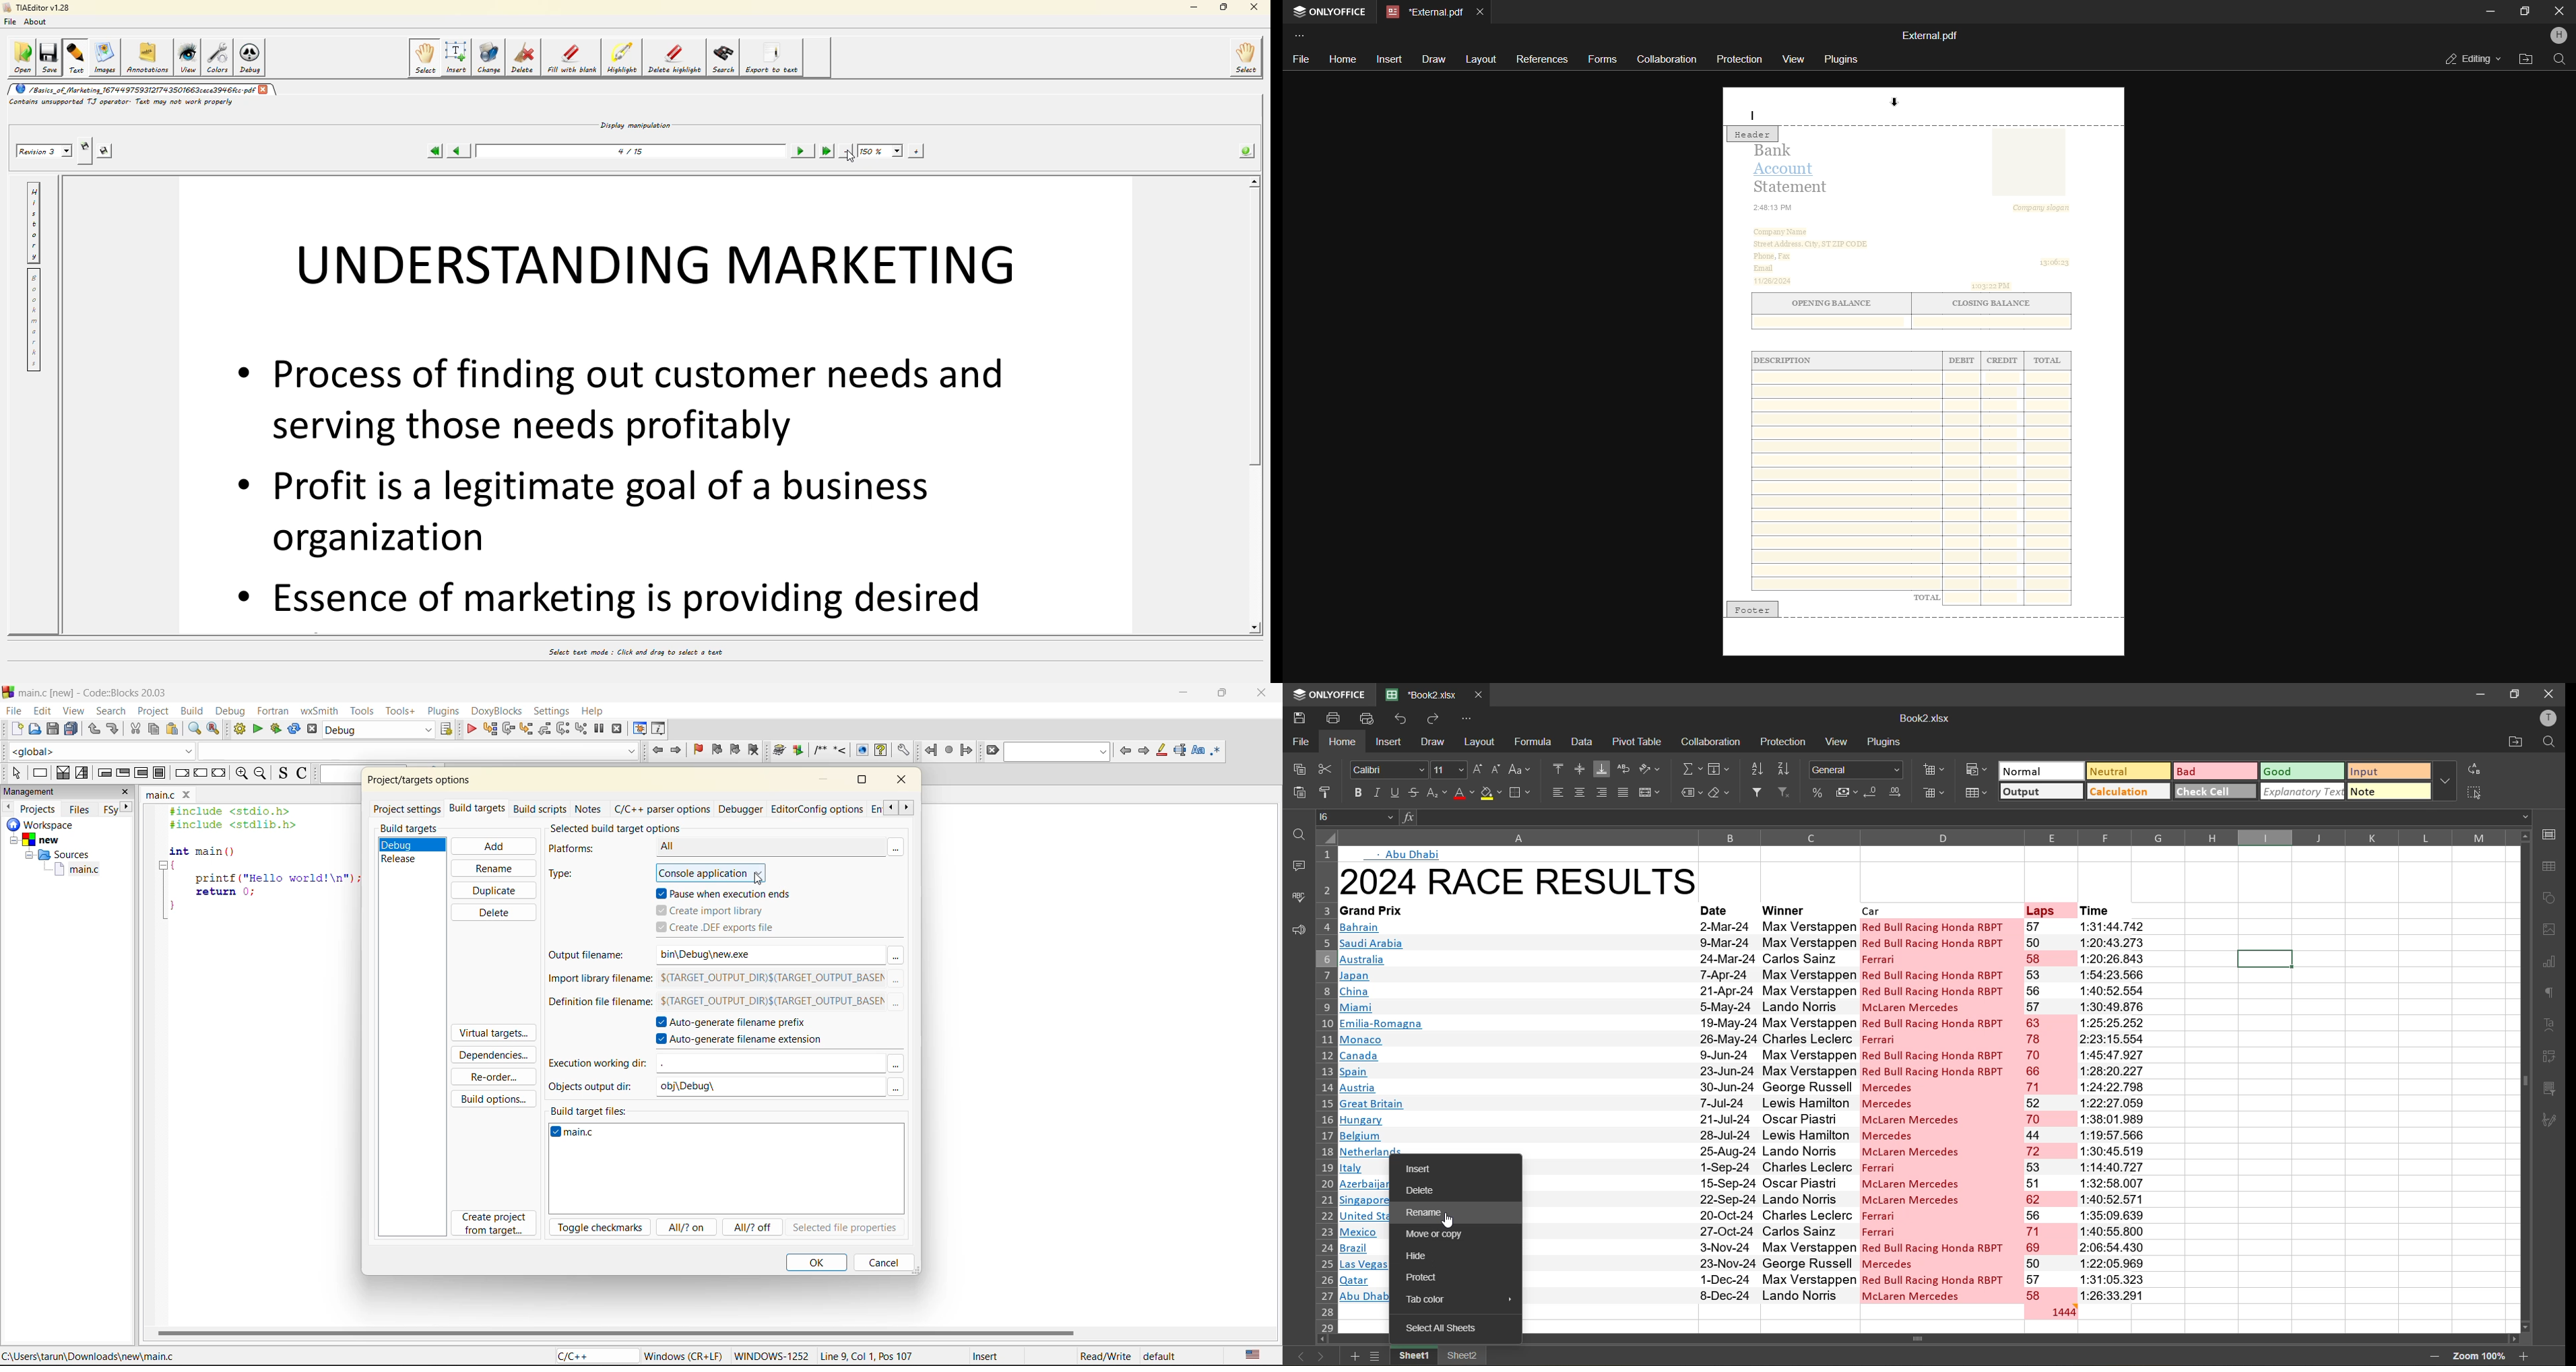 The width and height of the screenshot is (2576, 1372). I want to click on close current tab, so click(1479, 11).